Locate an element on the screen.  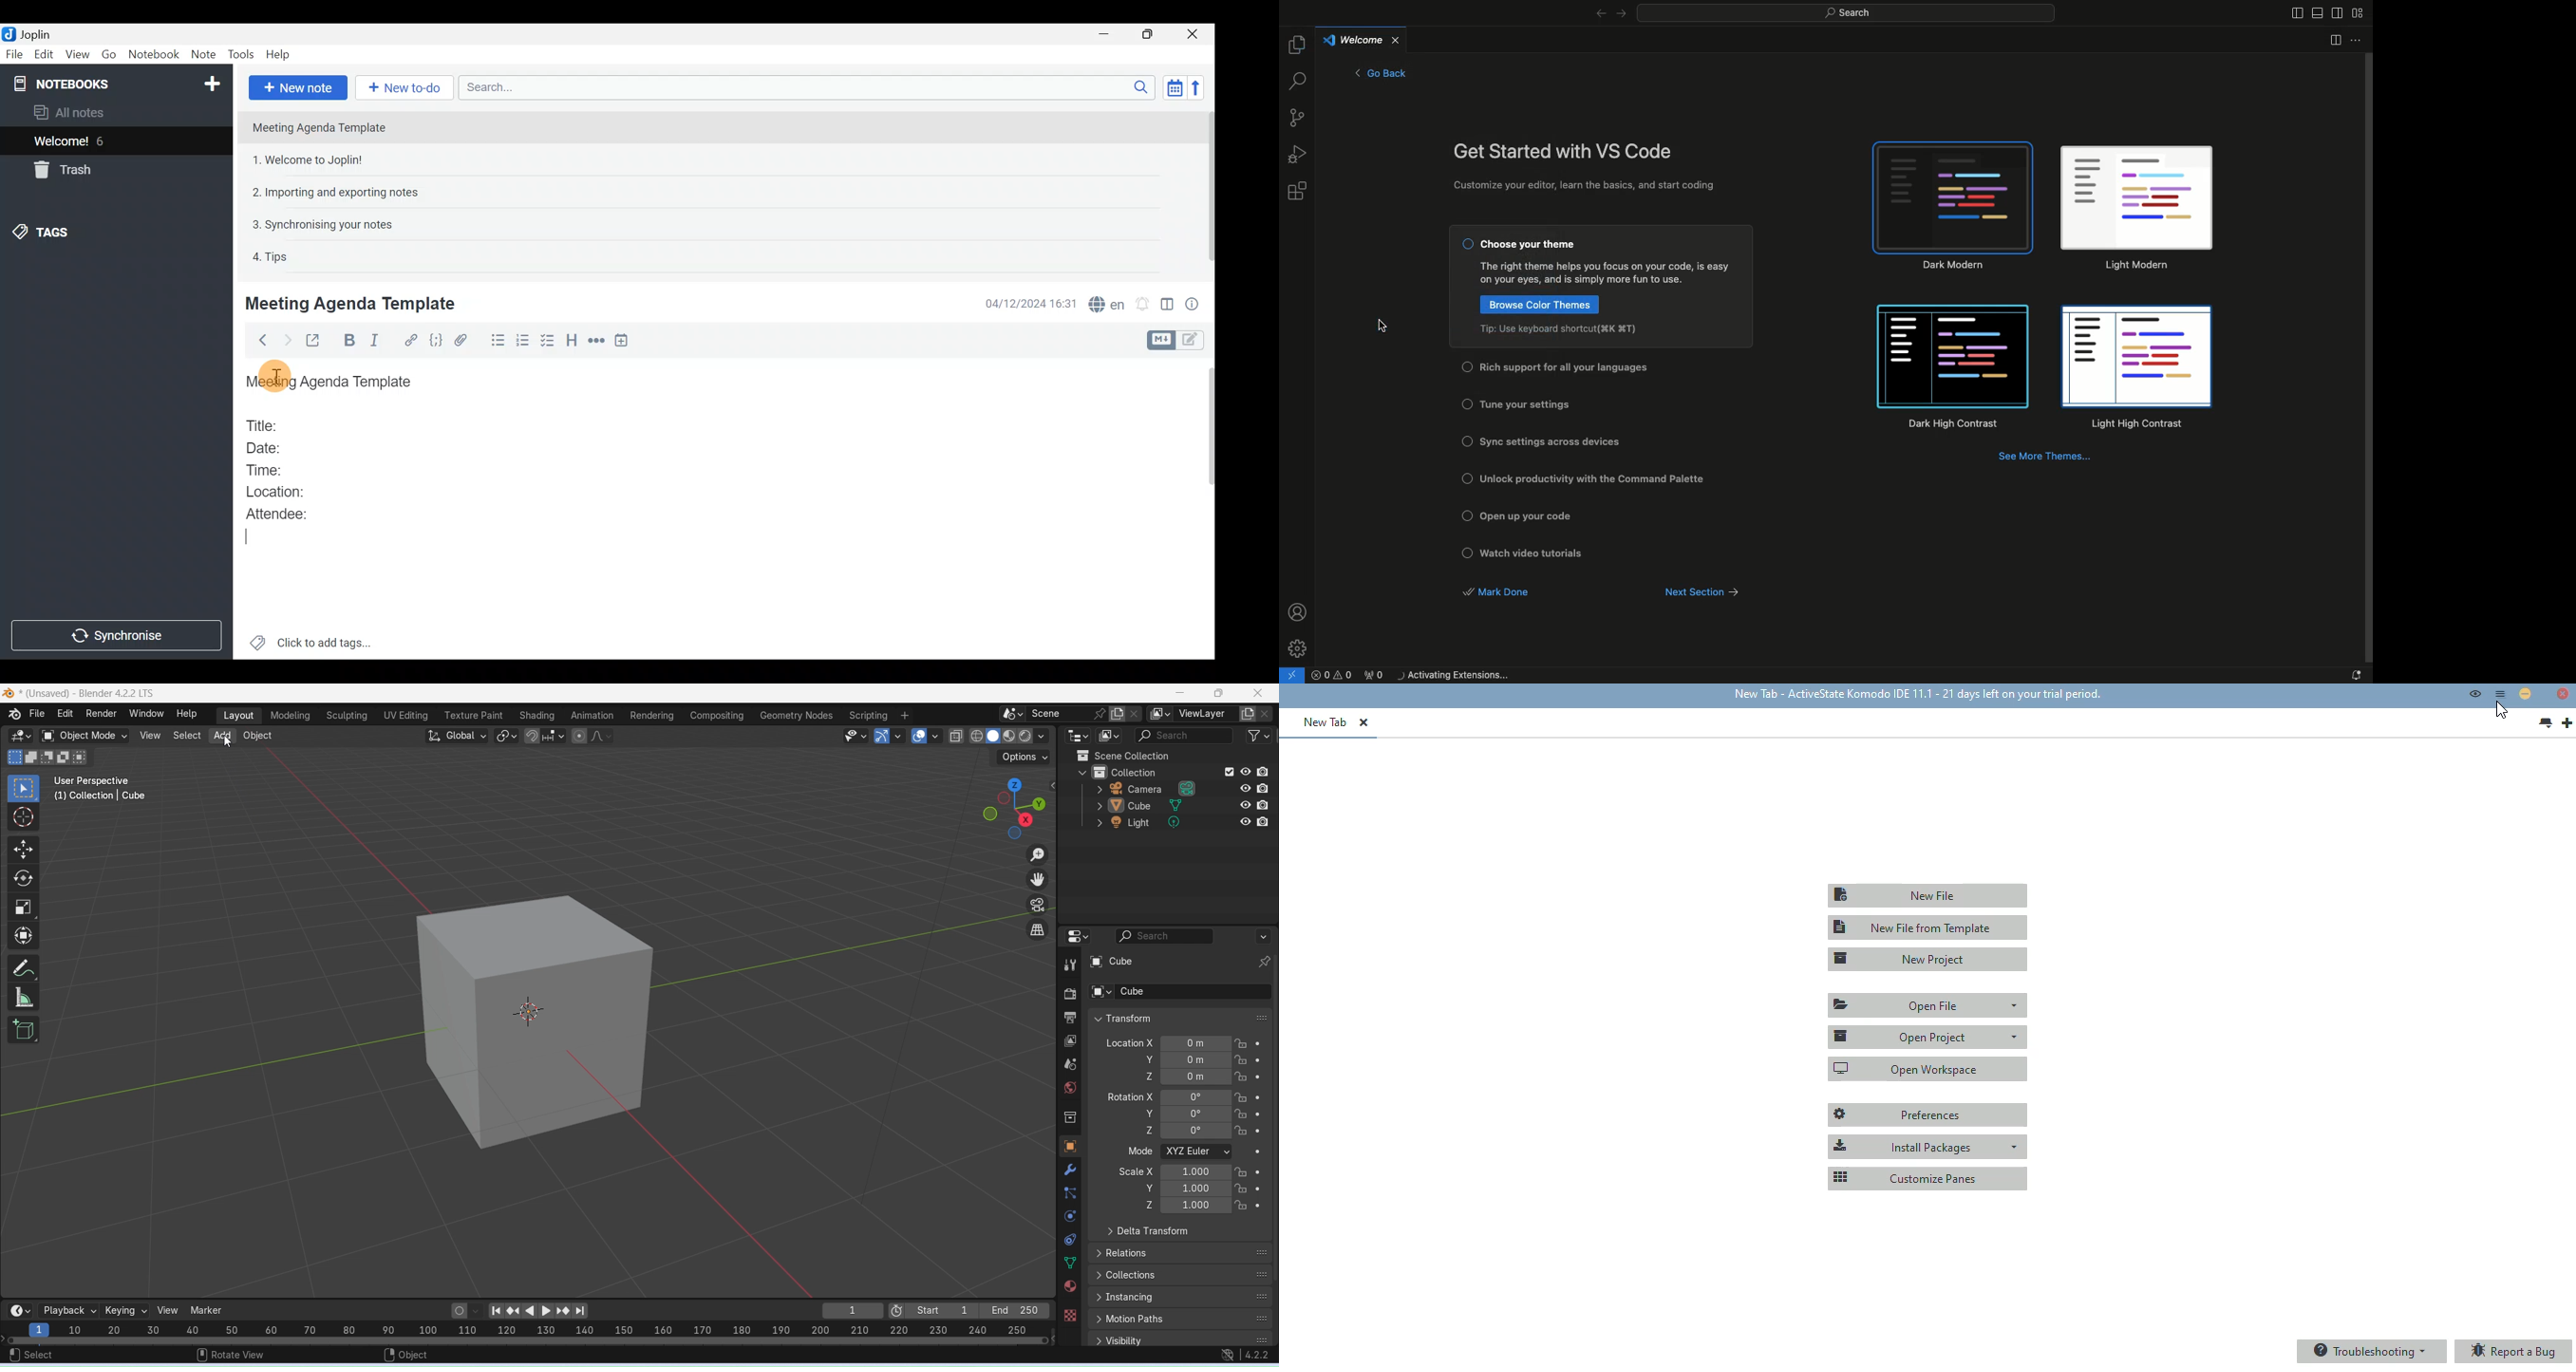
New to-do is located at coordinates (403, 87).